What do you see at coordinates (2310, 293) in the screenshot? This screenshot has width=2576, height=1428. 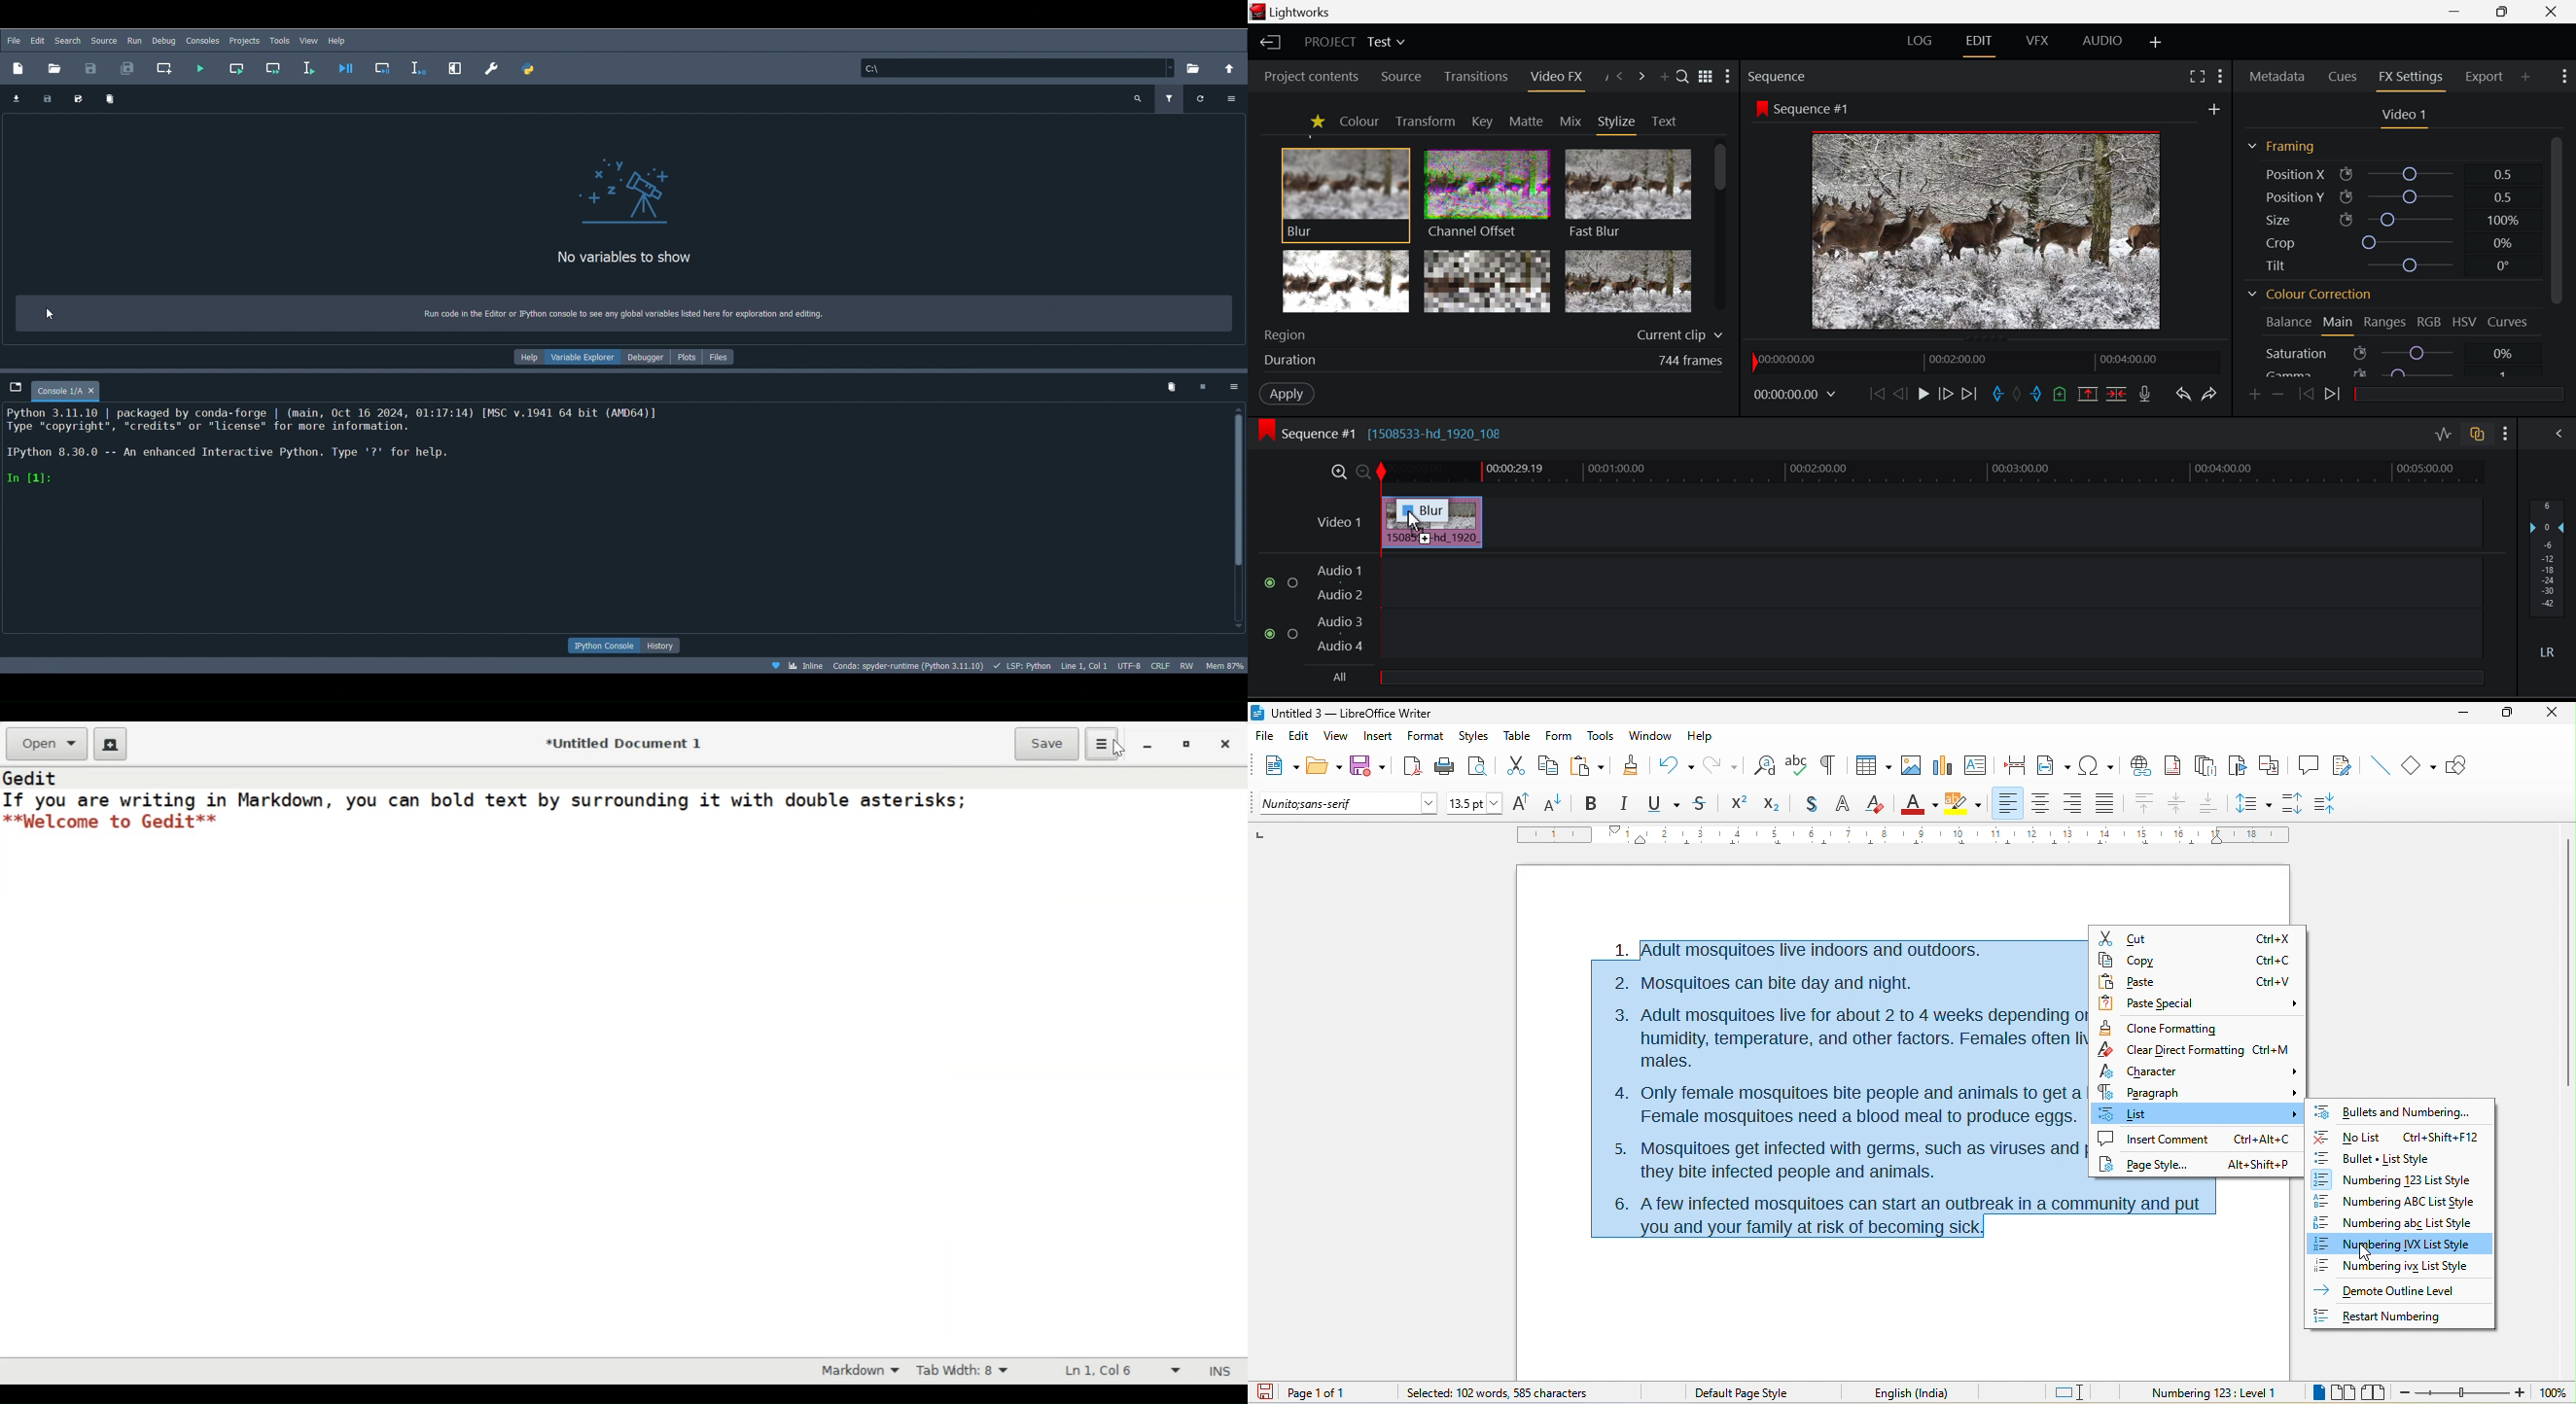 I see `Colour Correction` at bounding box center [2310, 293].